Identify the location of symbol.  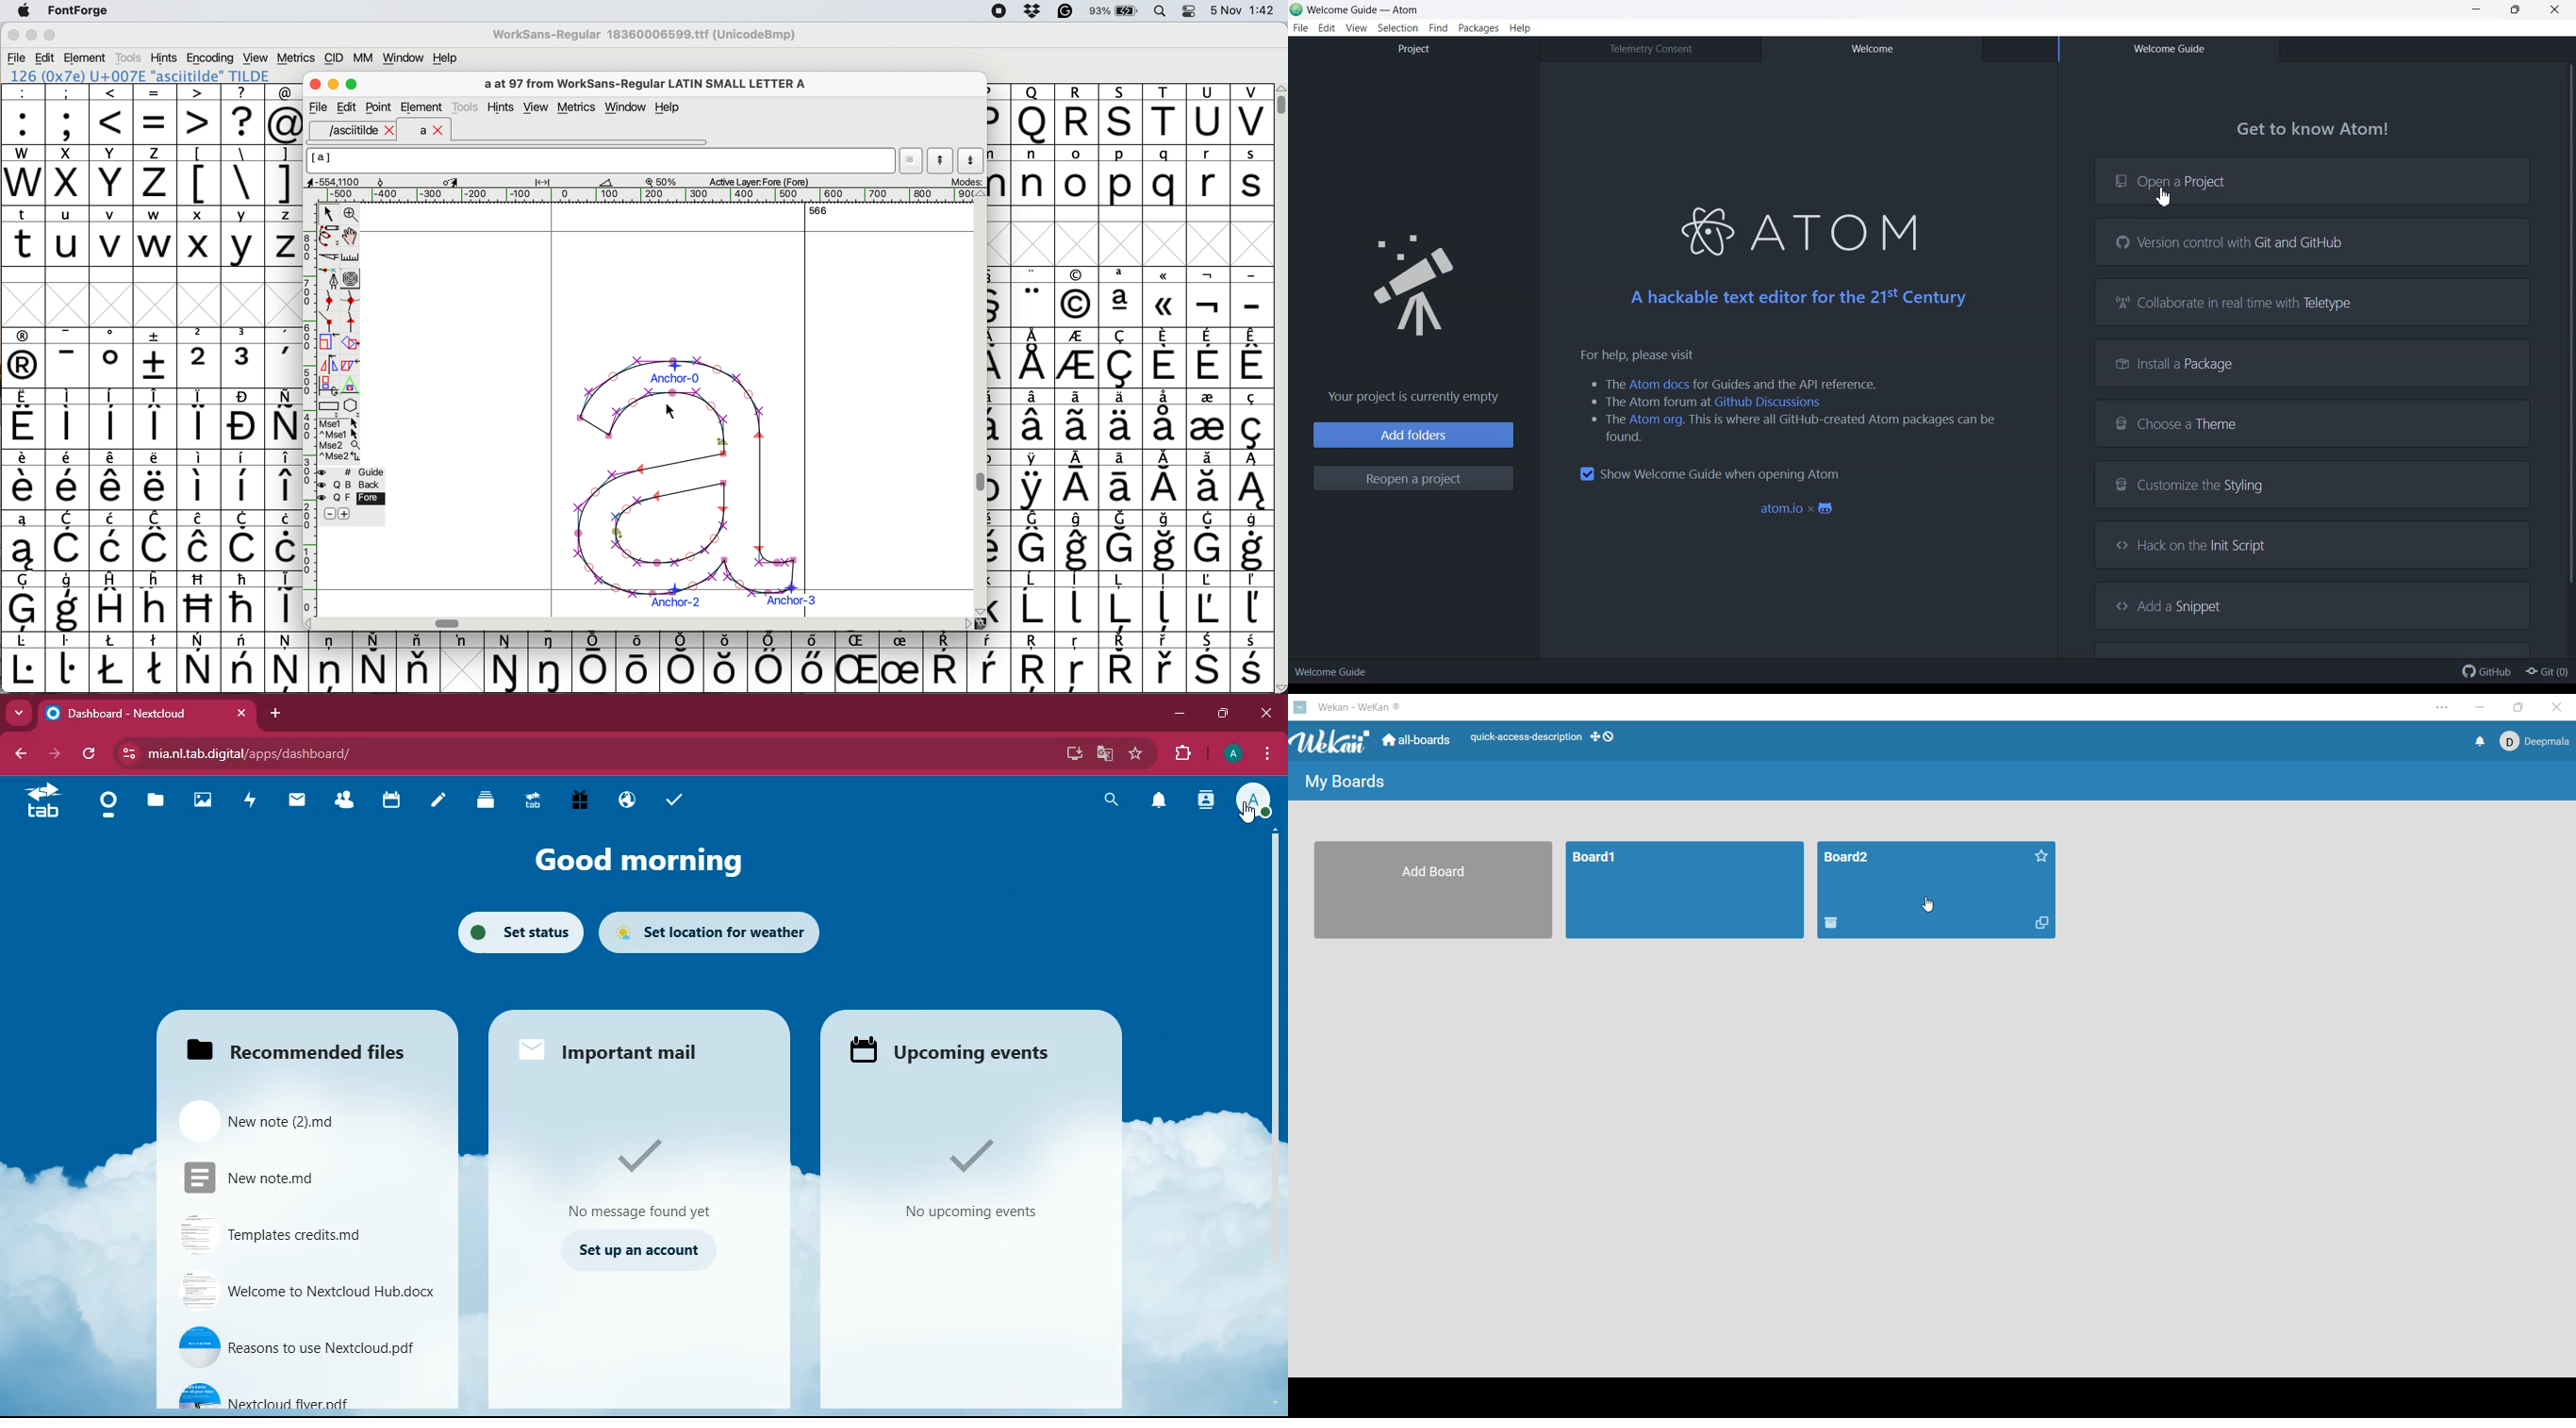
(1120, 662).